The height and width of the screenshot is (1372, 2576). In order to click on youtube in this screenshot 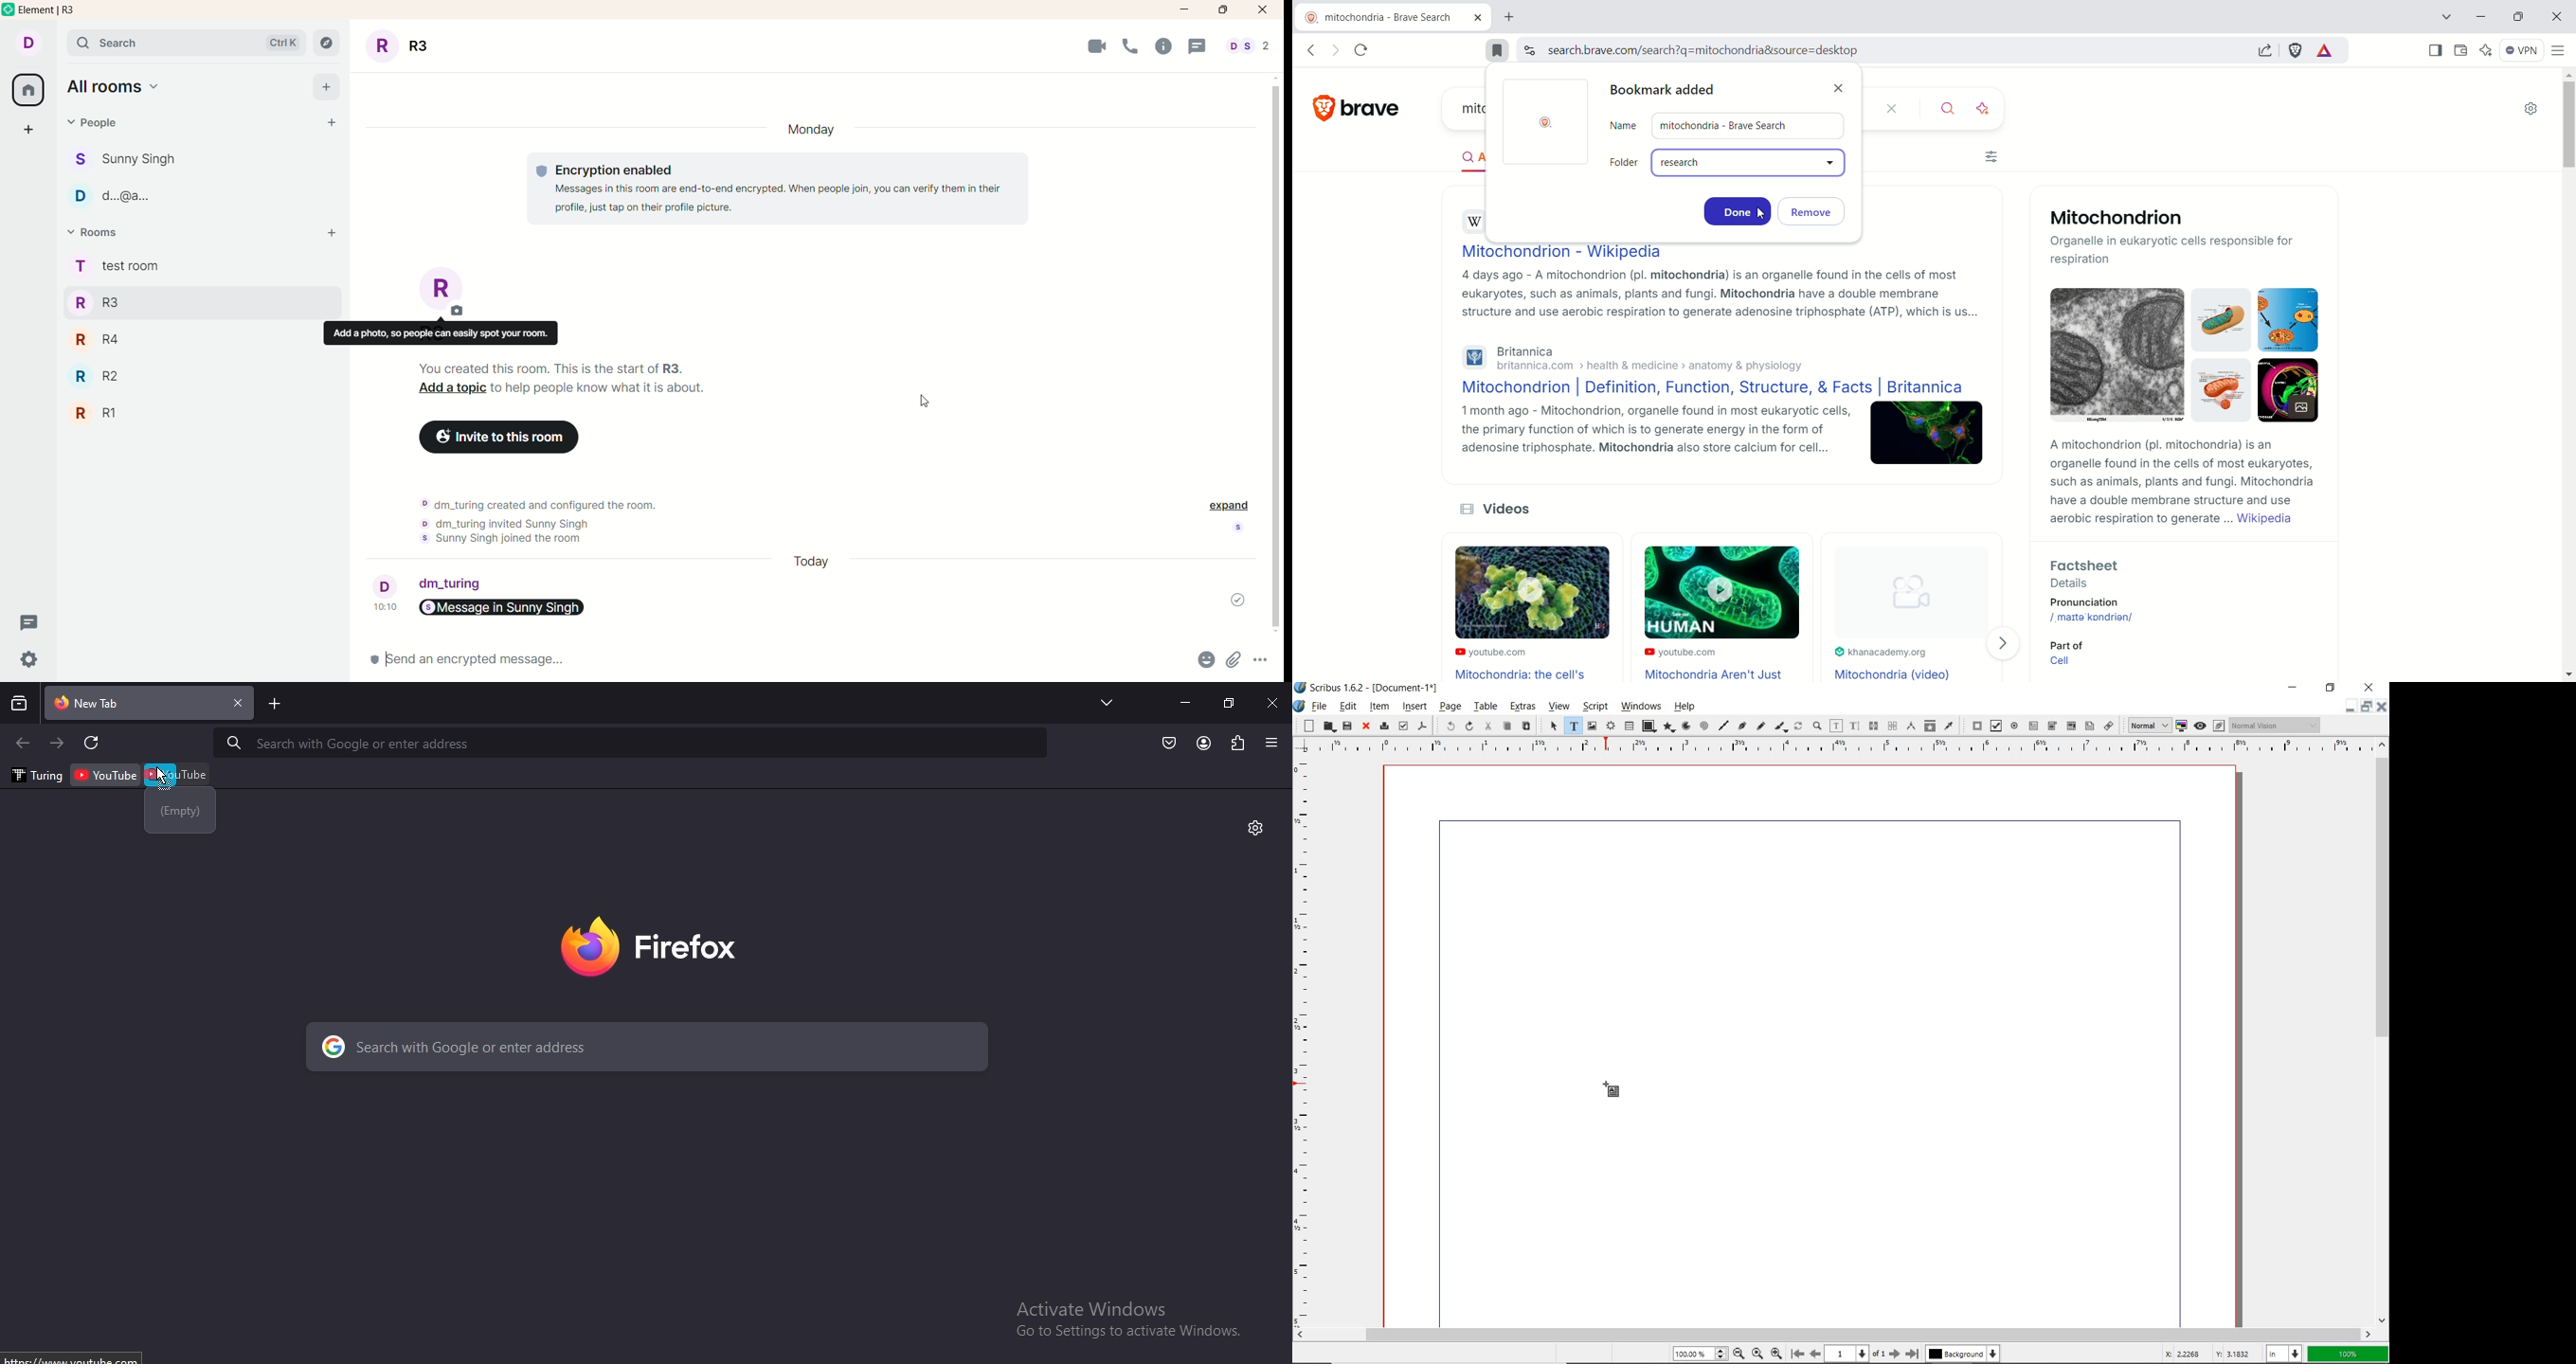, I will do `click(179, 773)`.